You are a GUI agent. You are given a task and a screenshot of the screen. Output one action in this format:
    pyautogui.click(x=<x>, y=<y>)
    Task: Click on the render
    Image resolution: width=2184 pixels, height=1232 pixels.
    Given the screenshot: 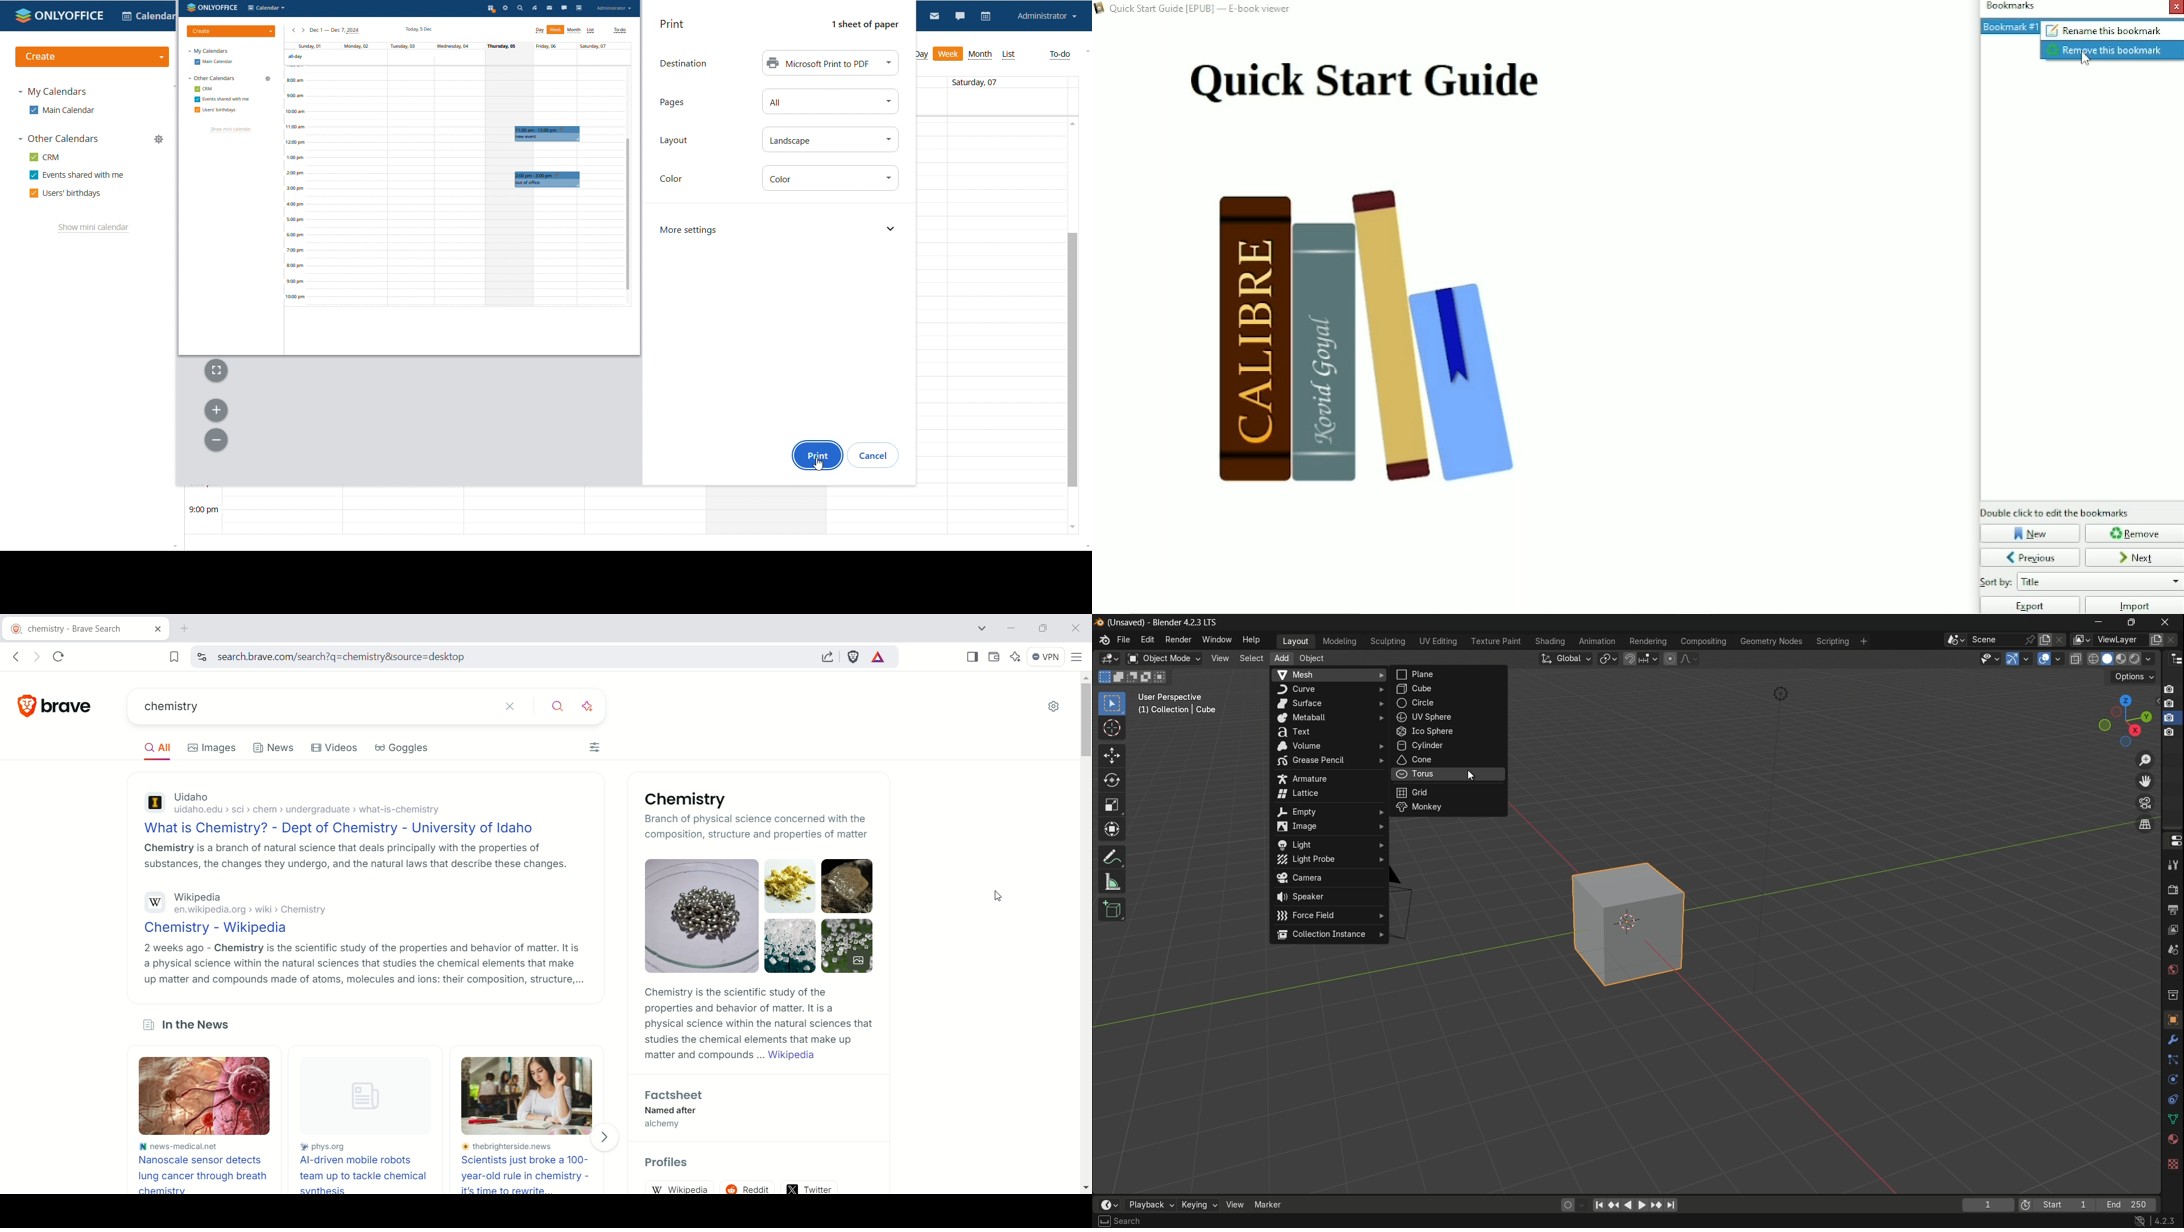 What is the action you would take?
    pyautogui.click(x=2173, y=887)
    